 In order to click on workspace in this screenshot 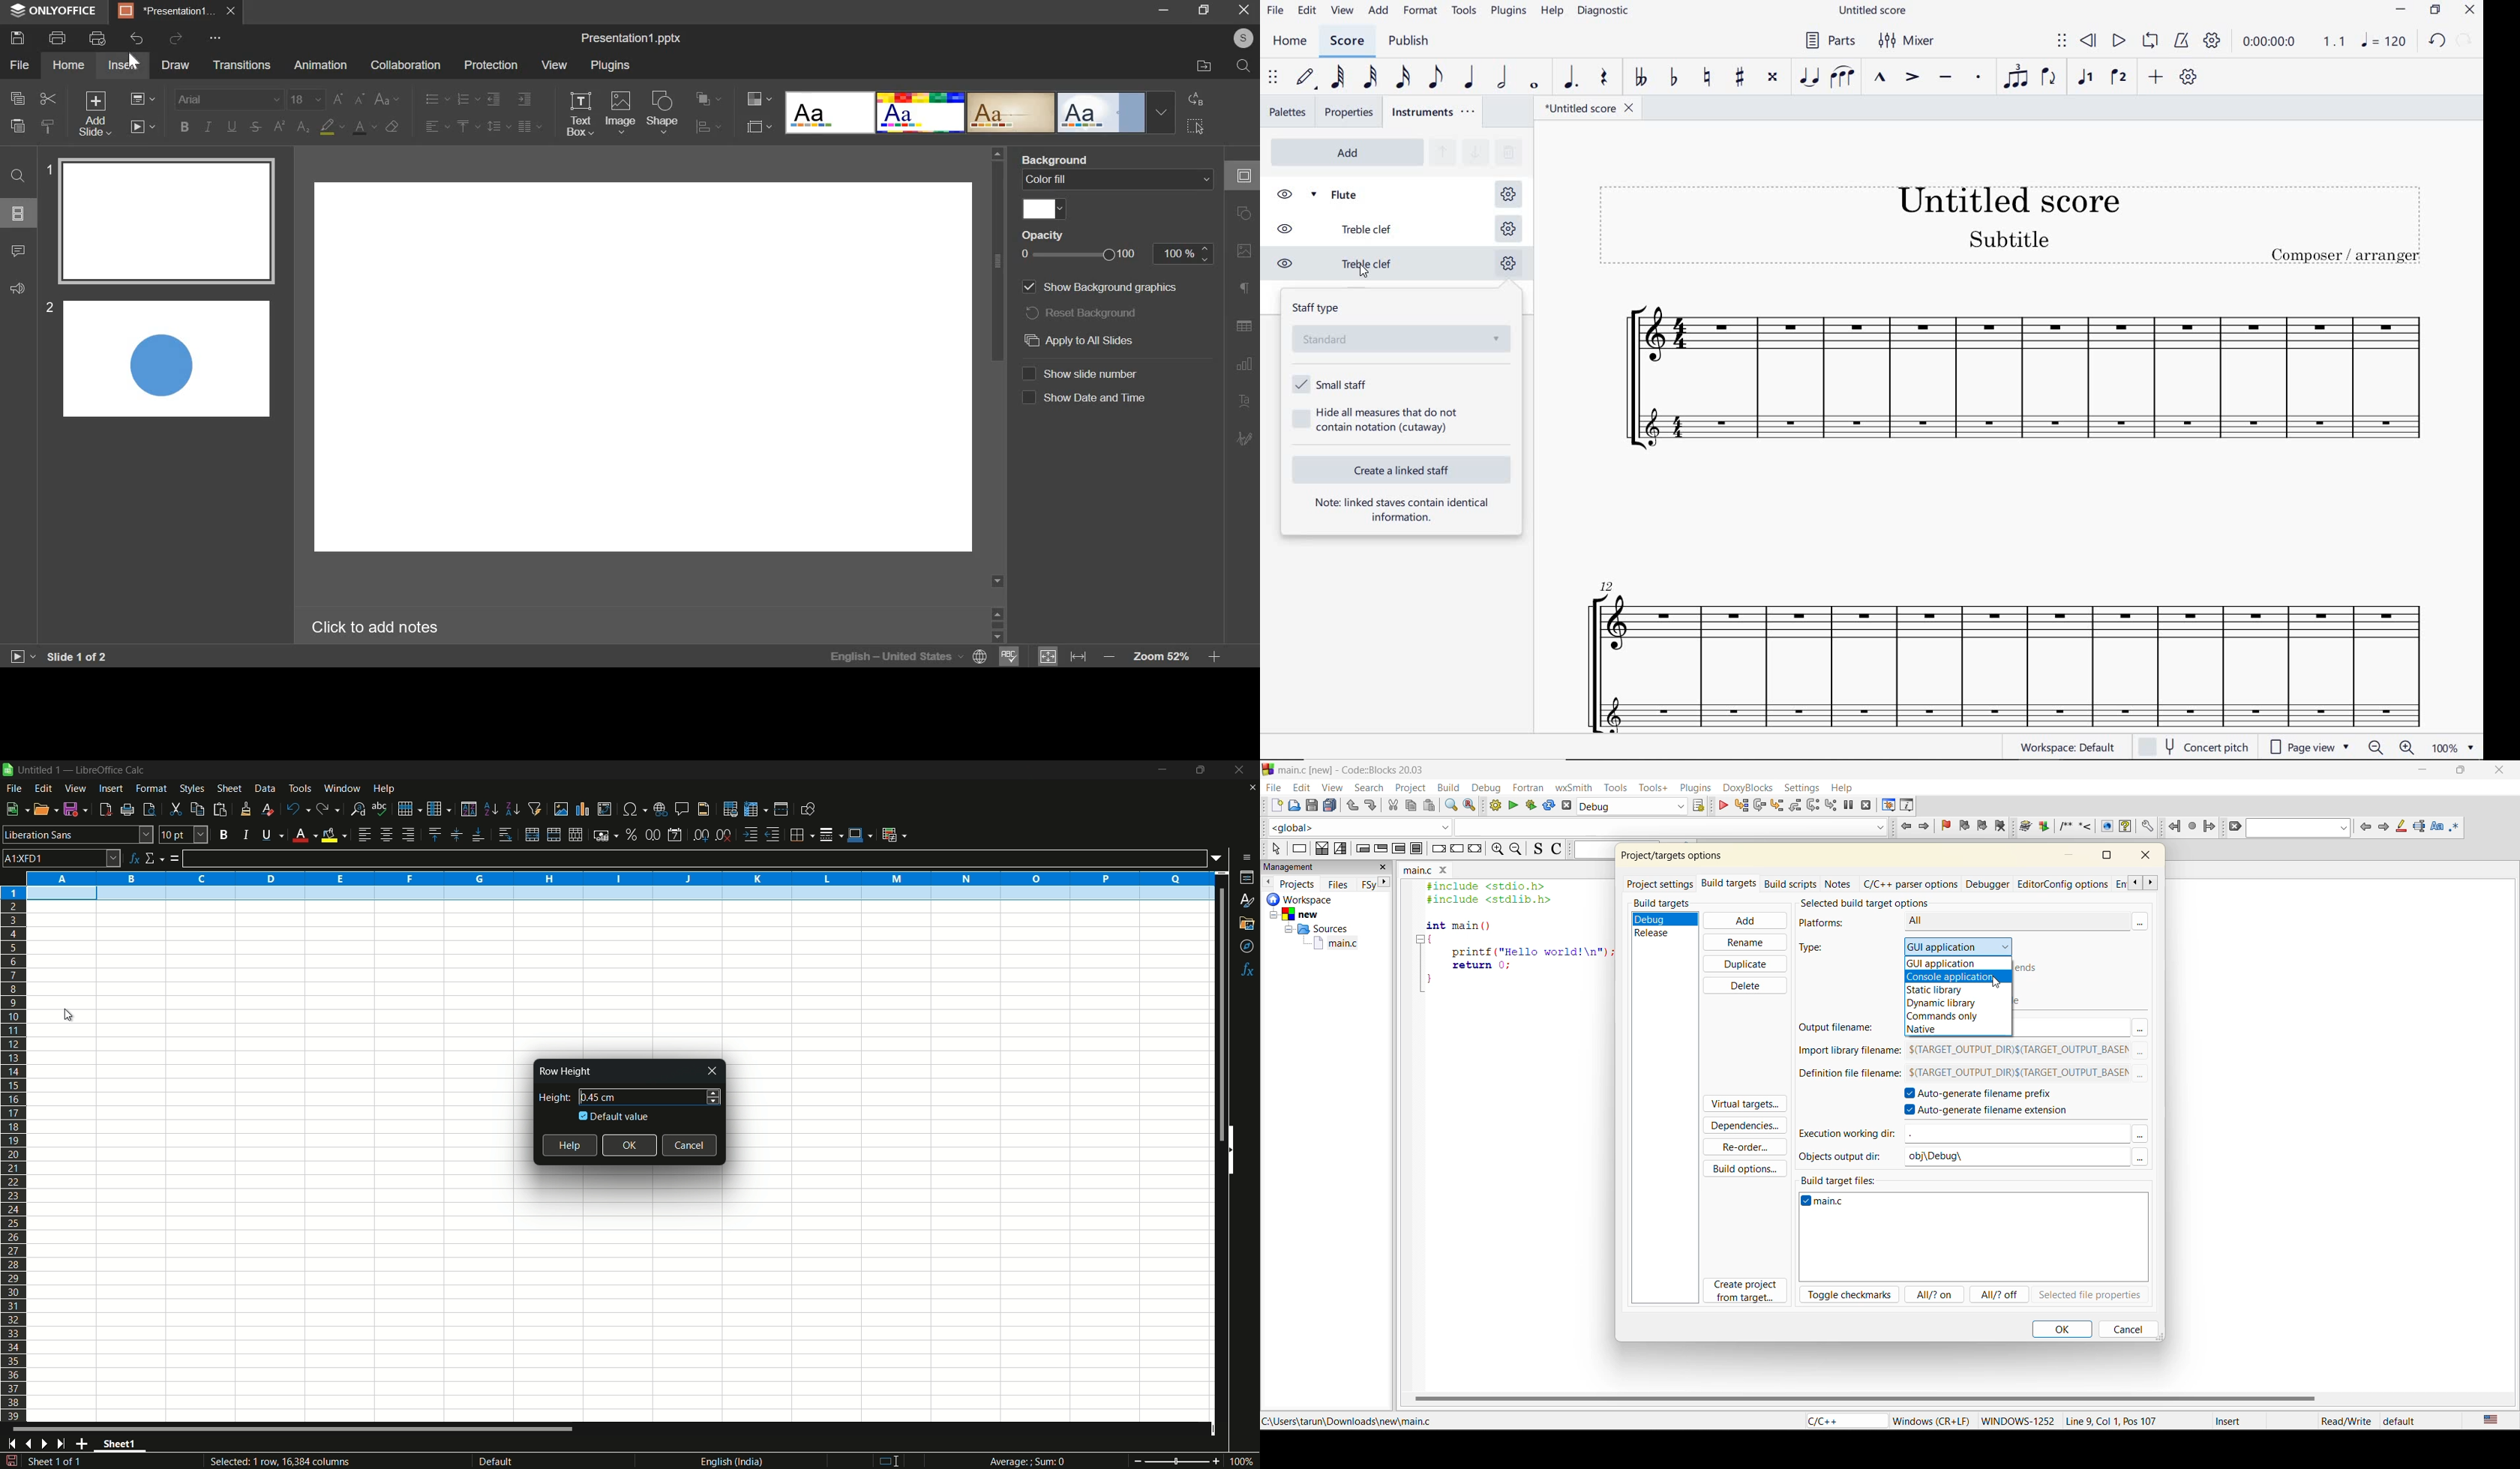, I will do `click(1303, 900)`.